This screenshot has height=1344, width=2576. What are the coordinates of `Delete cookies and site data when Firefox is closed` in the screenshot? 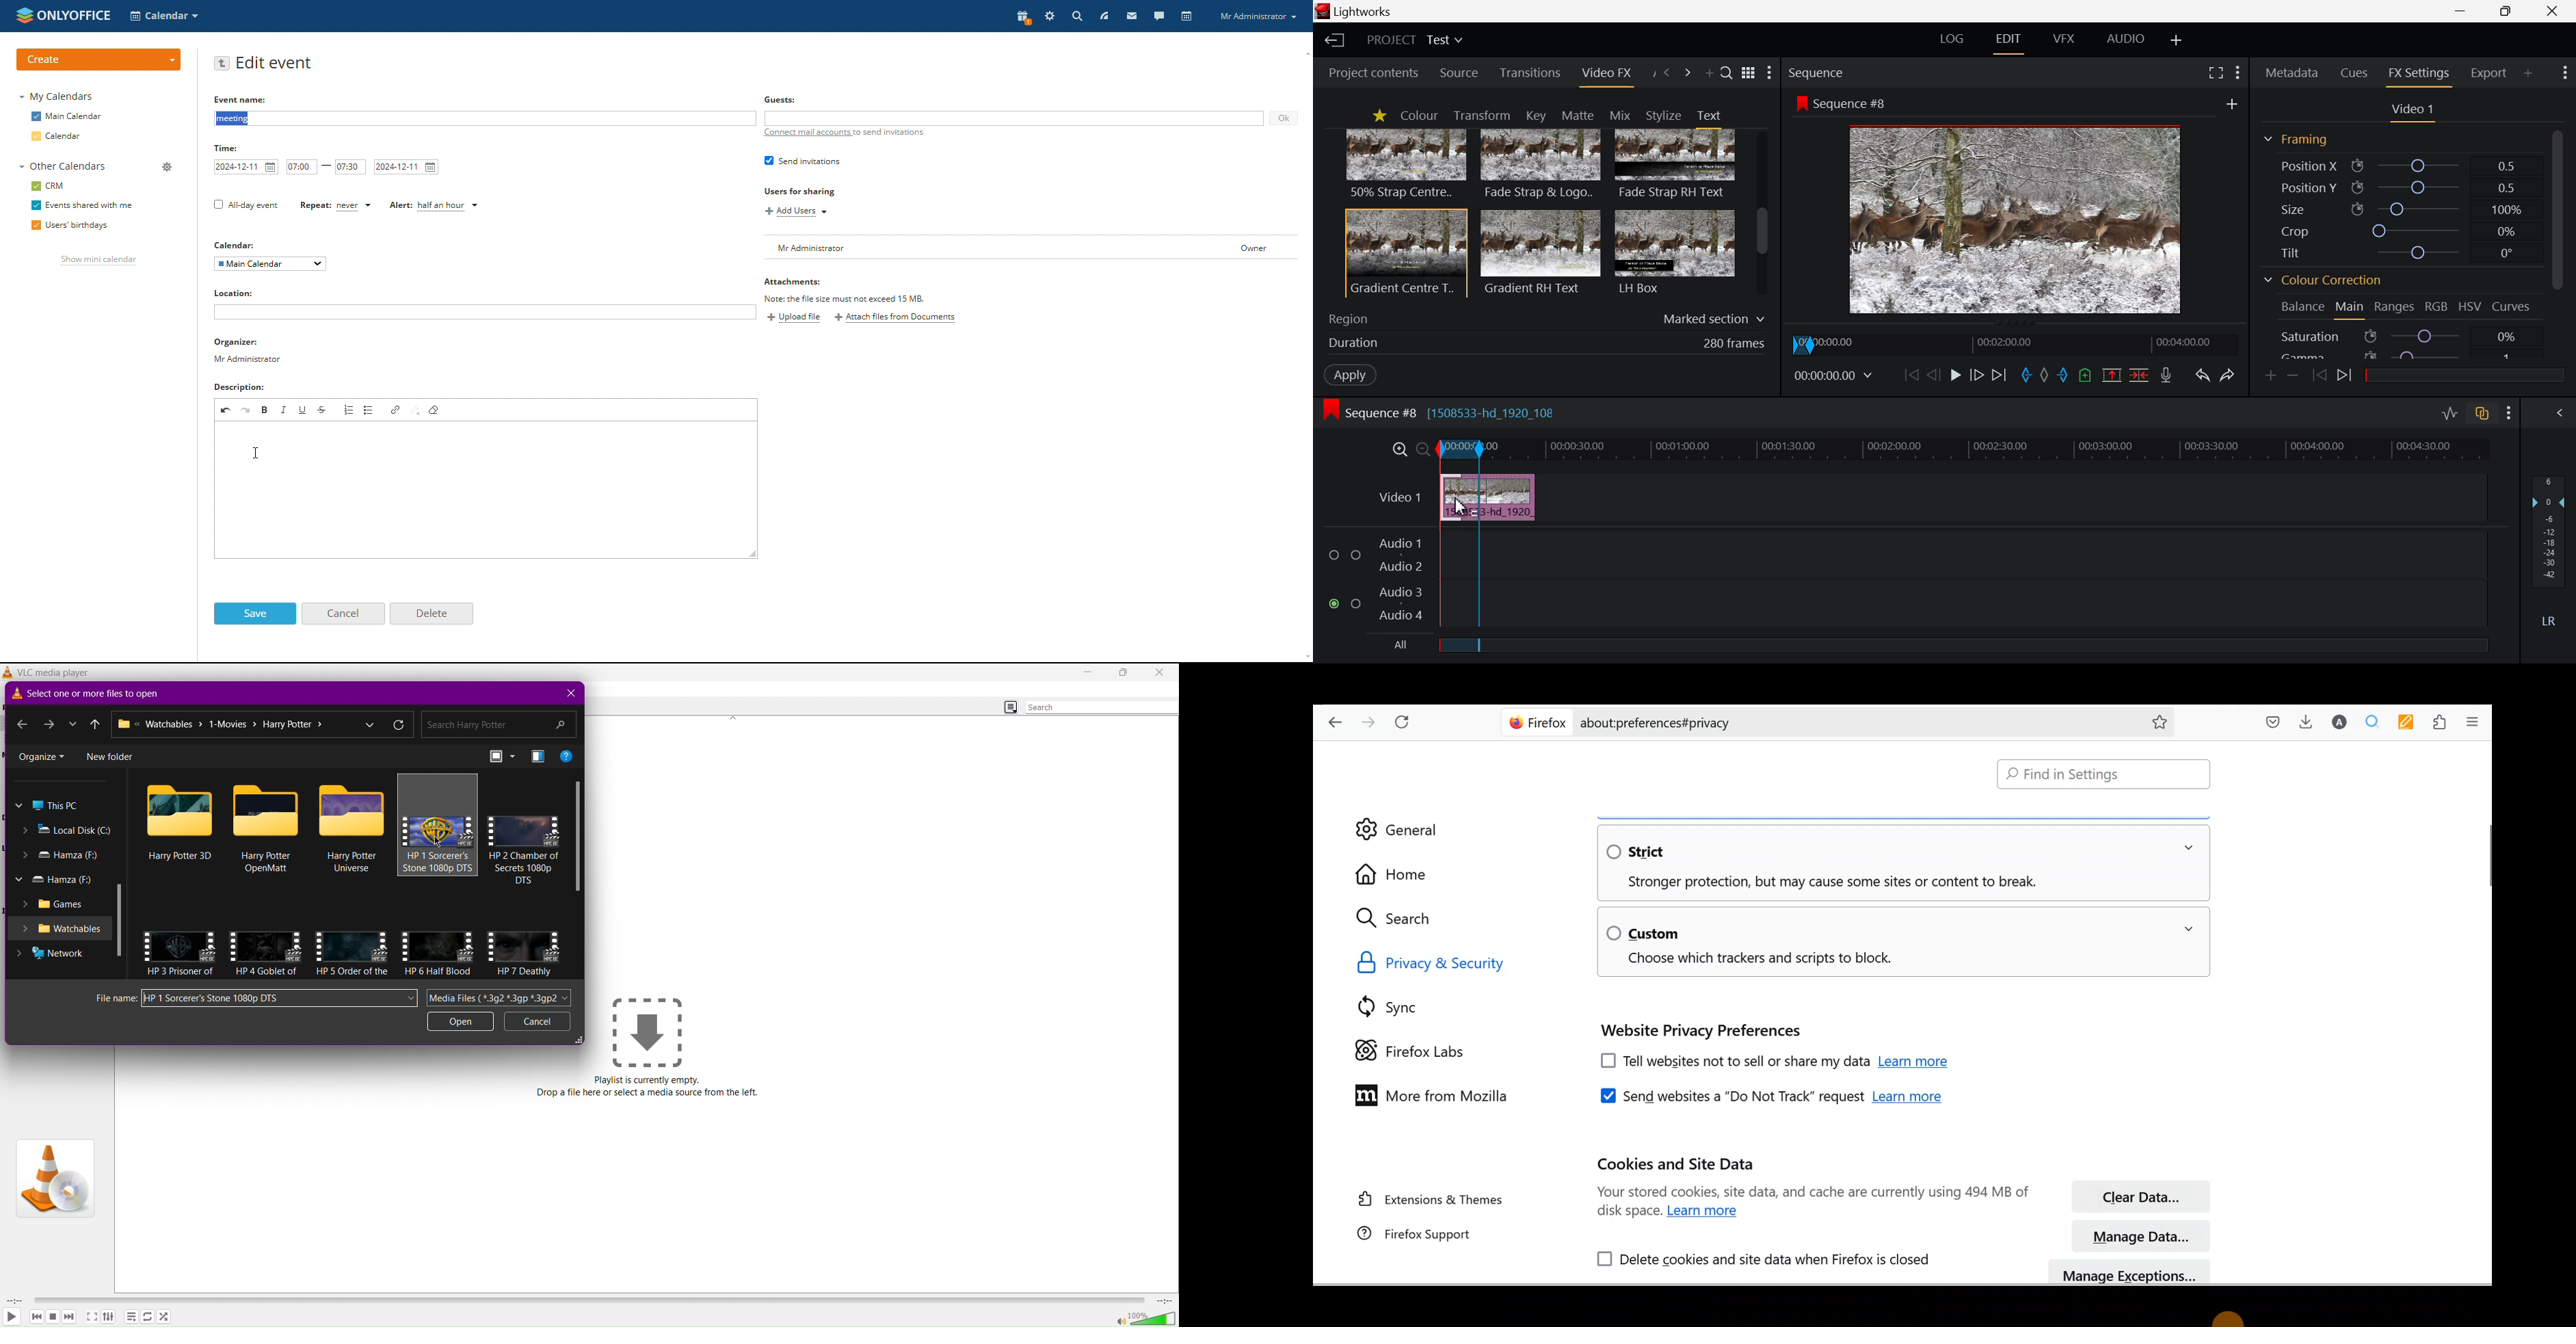 It's located at (1757, 1257).